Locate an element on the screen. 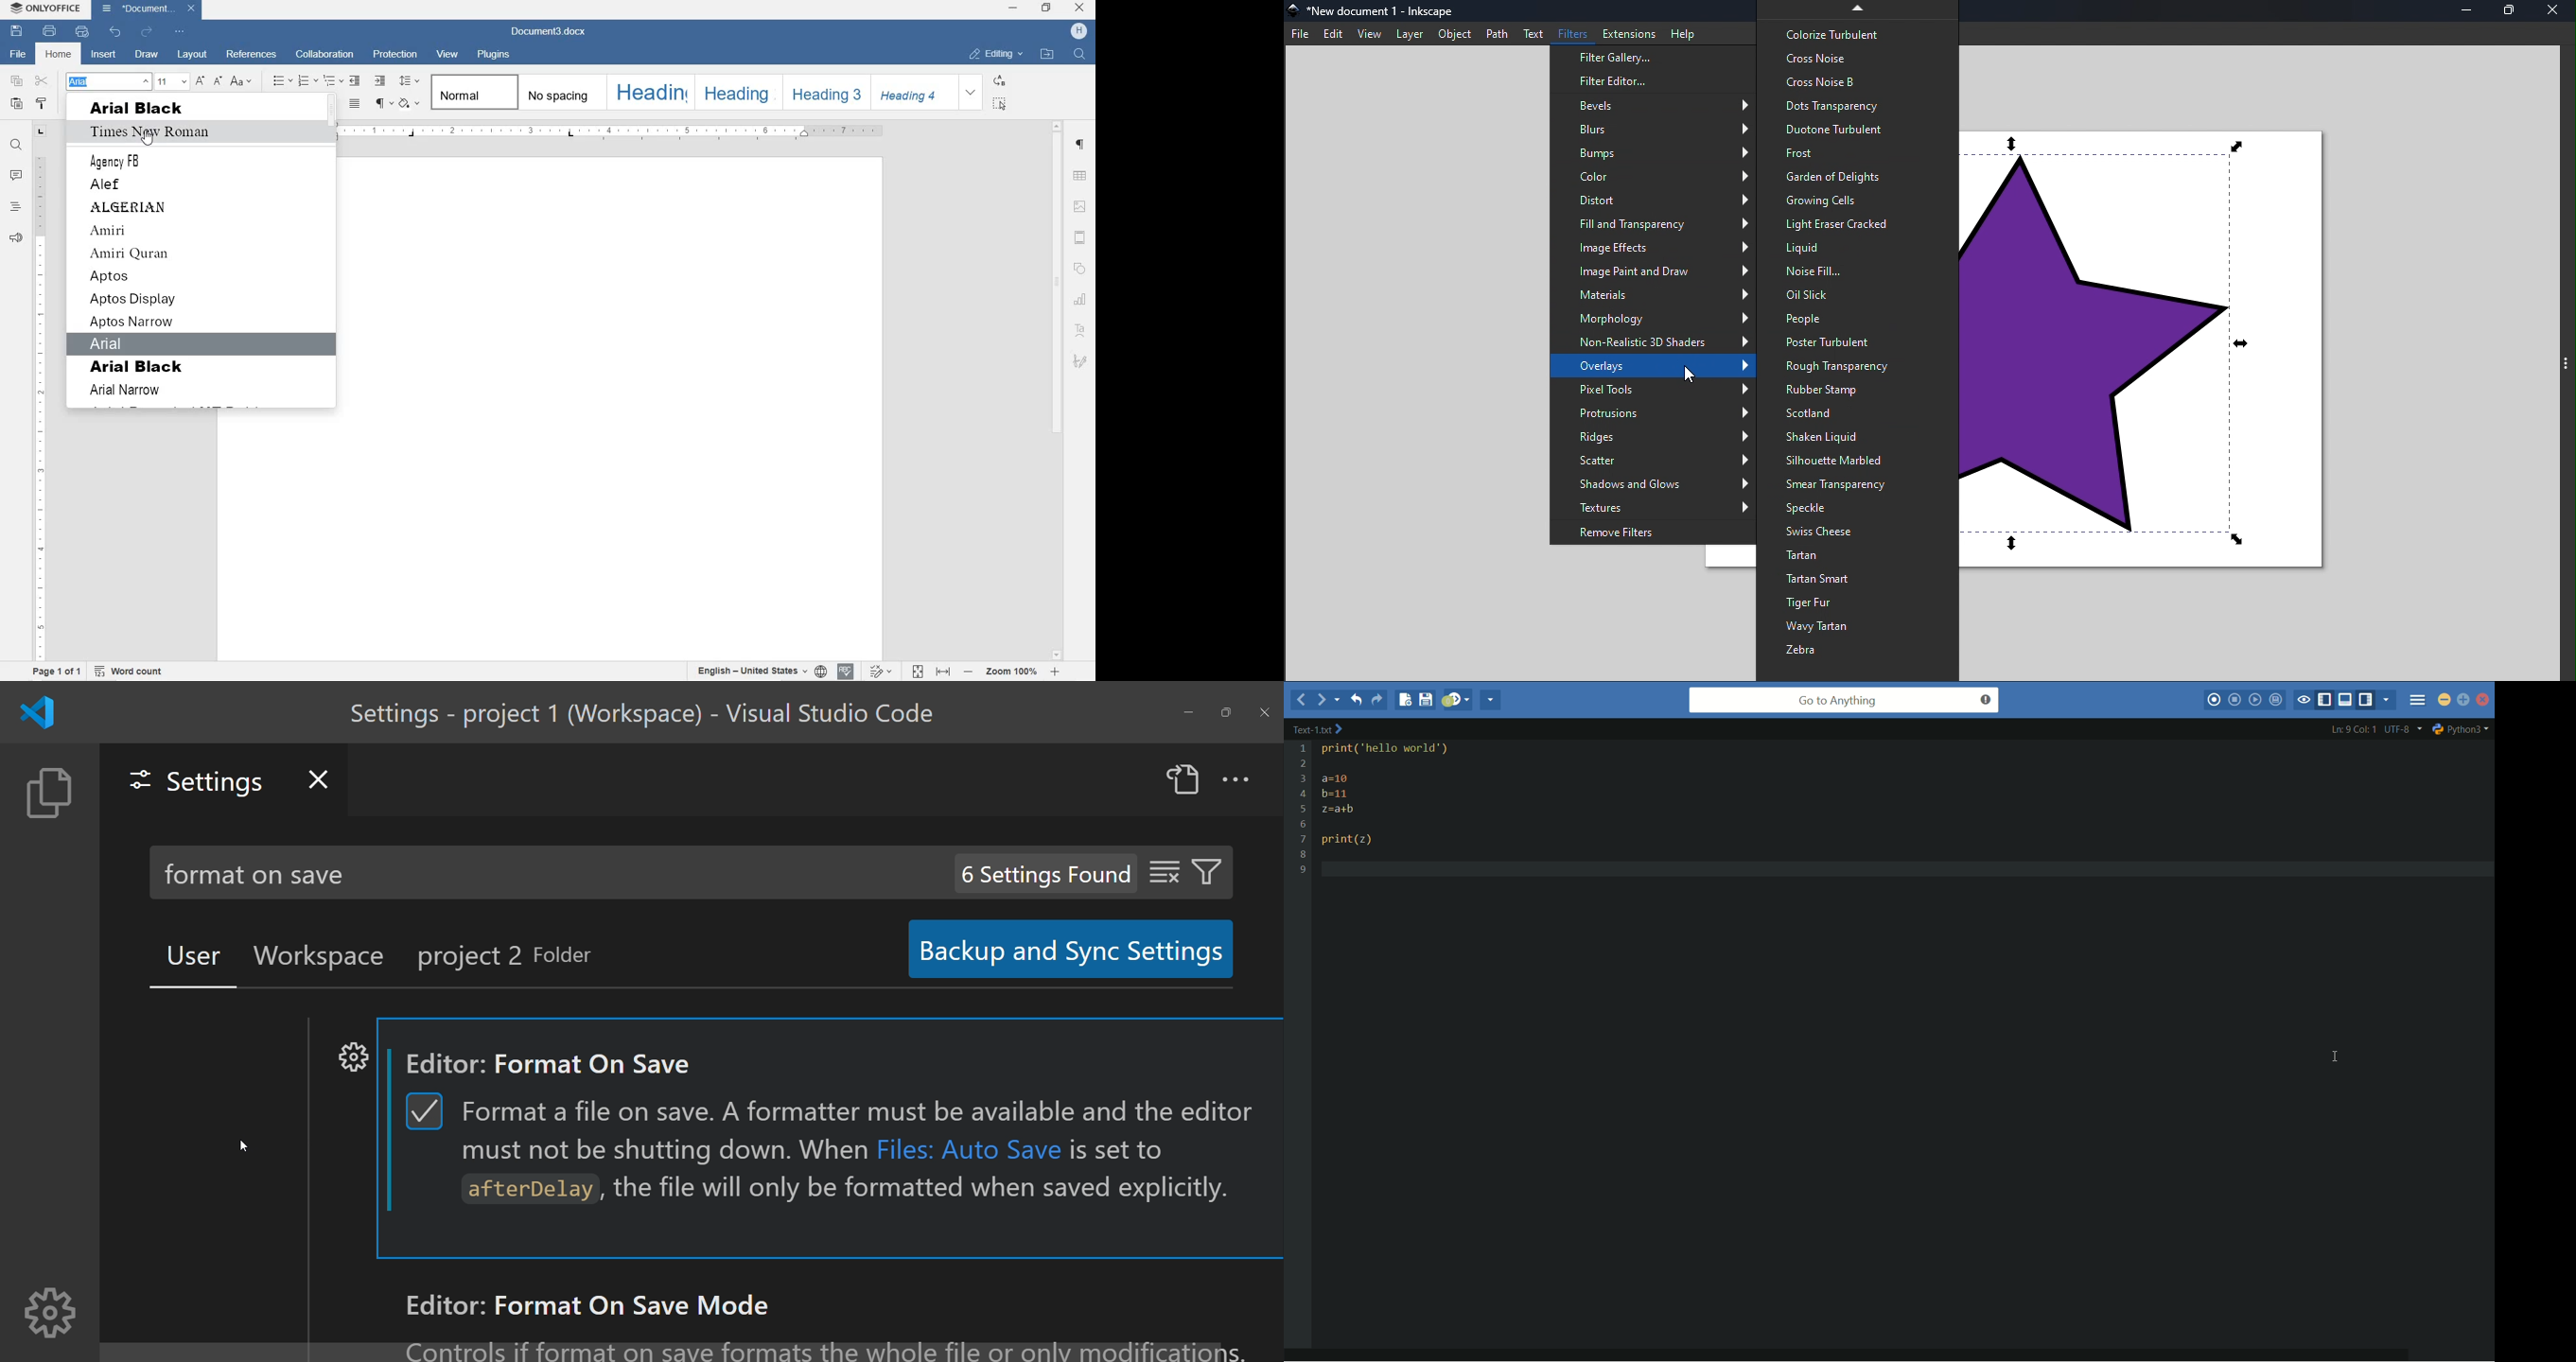  backup and sync settings is located at coordinates (1064, 949).